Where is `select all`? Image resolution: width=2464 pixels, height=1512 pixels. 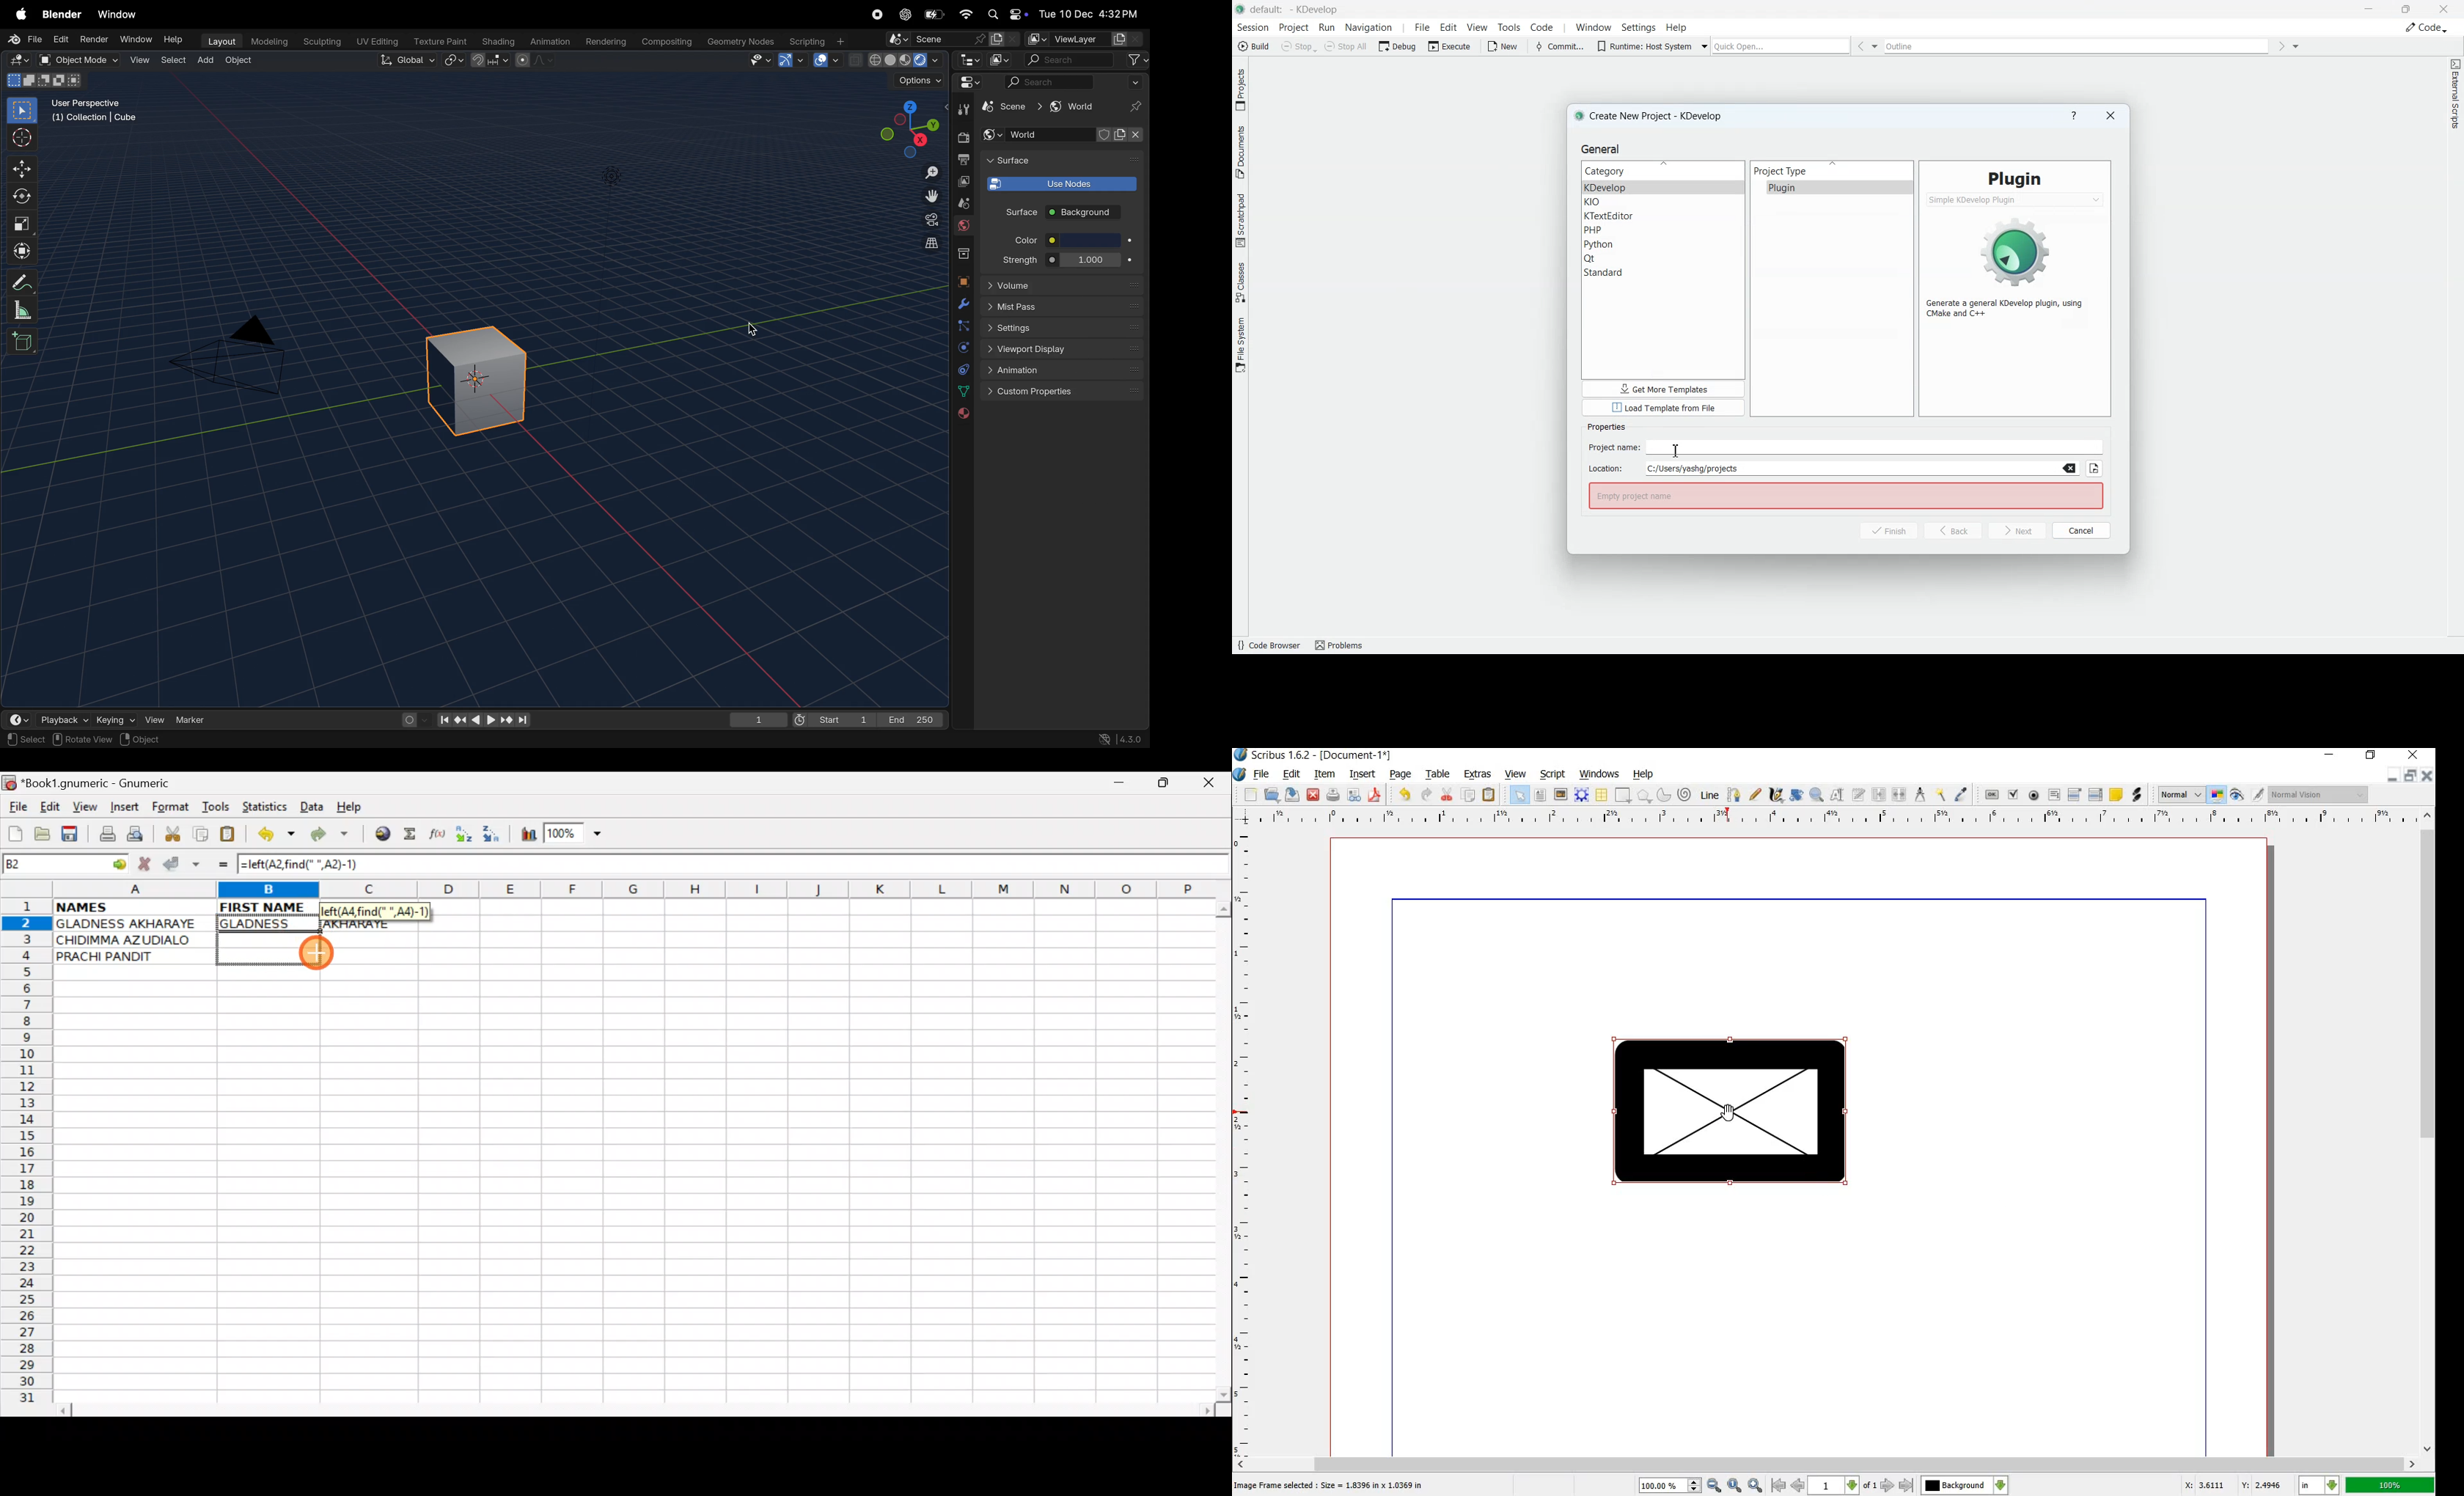
select all is located at coordinates (1519, 795).